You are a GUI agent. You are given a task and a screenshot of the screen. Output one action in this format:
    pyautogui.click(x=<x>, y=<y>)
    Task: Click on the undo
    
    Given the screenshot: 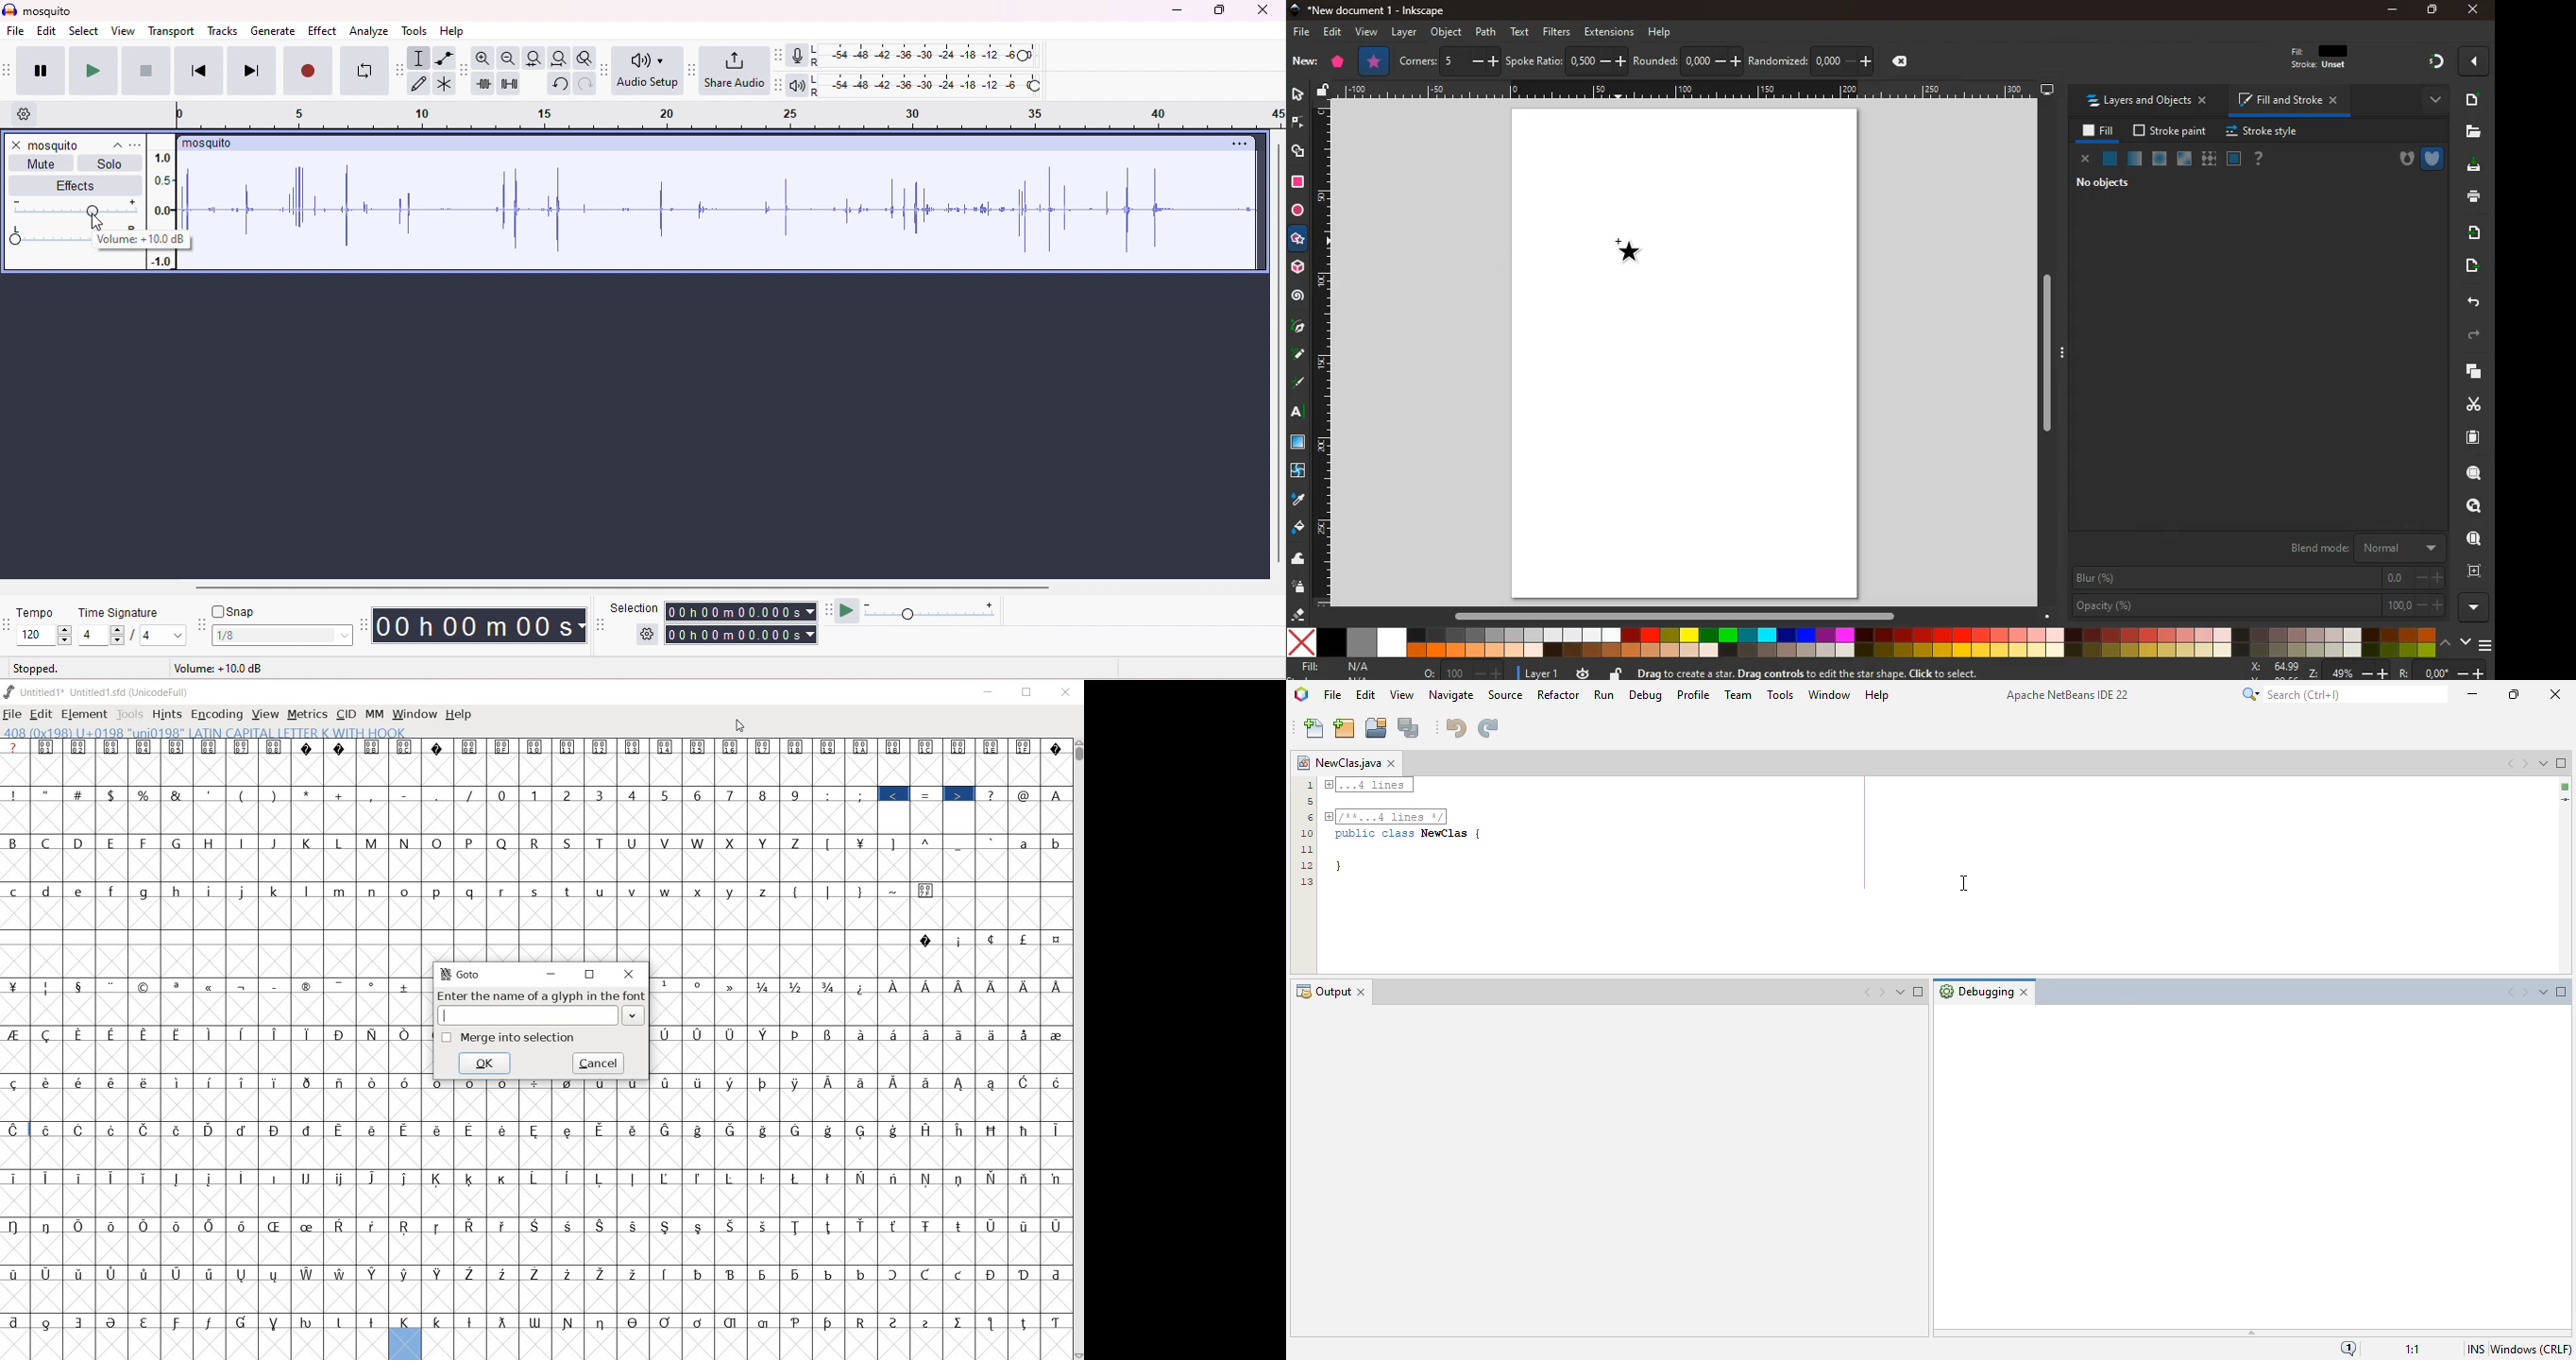 What is the action you would take?
    pyautogui.click(x=559, y=84)
    